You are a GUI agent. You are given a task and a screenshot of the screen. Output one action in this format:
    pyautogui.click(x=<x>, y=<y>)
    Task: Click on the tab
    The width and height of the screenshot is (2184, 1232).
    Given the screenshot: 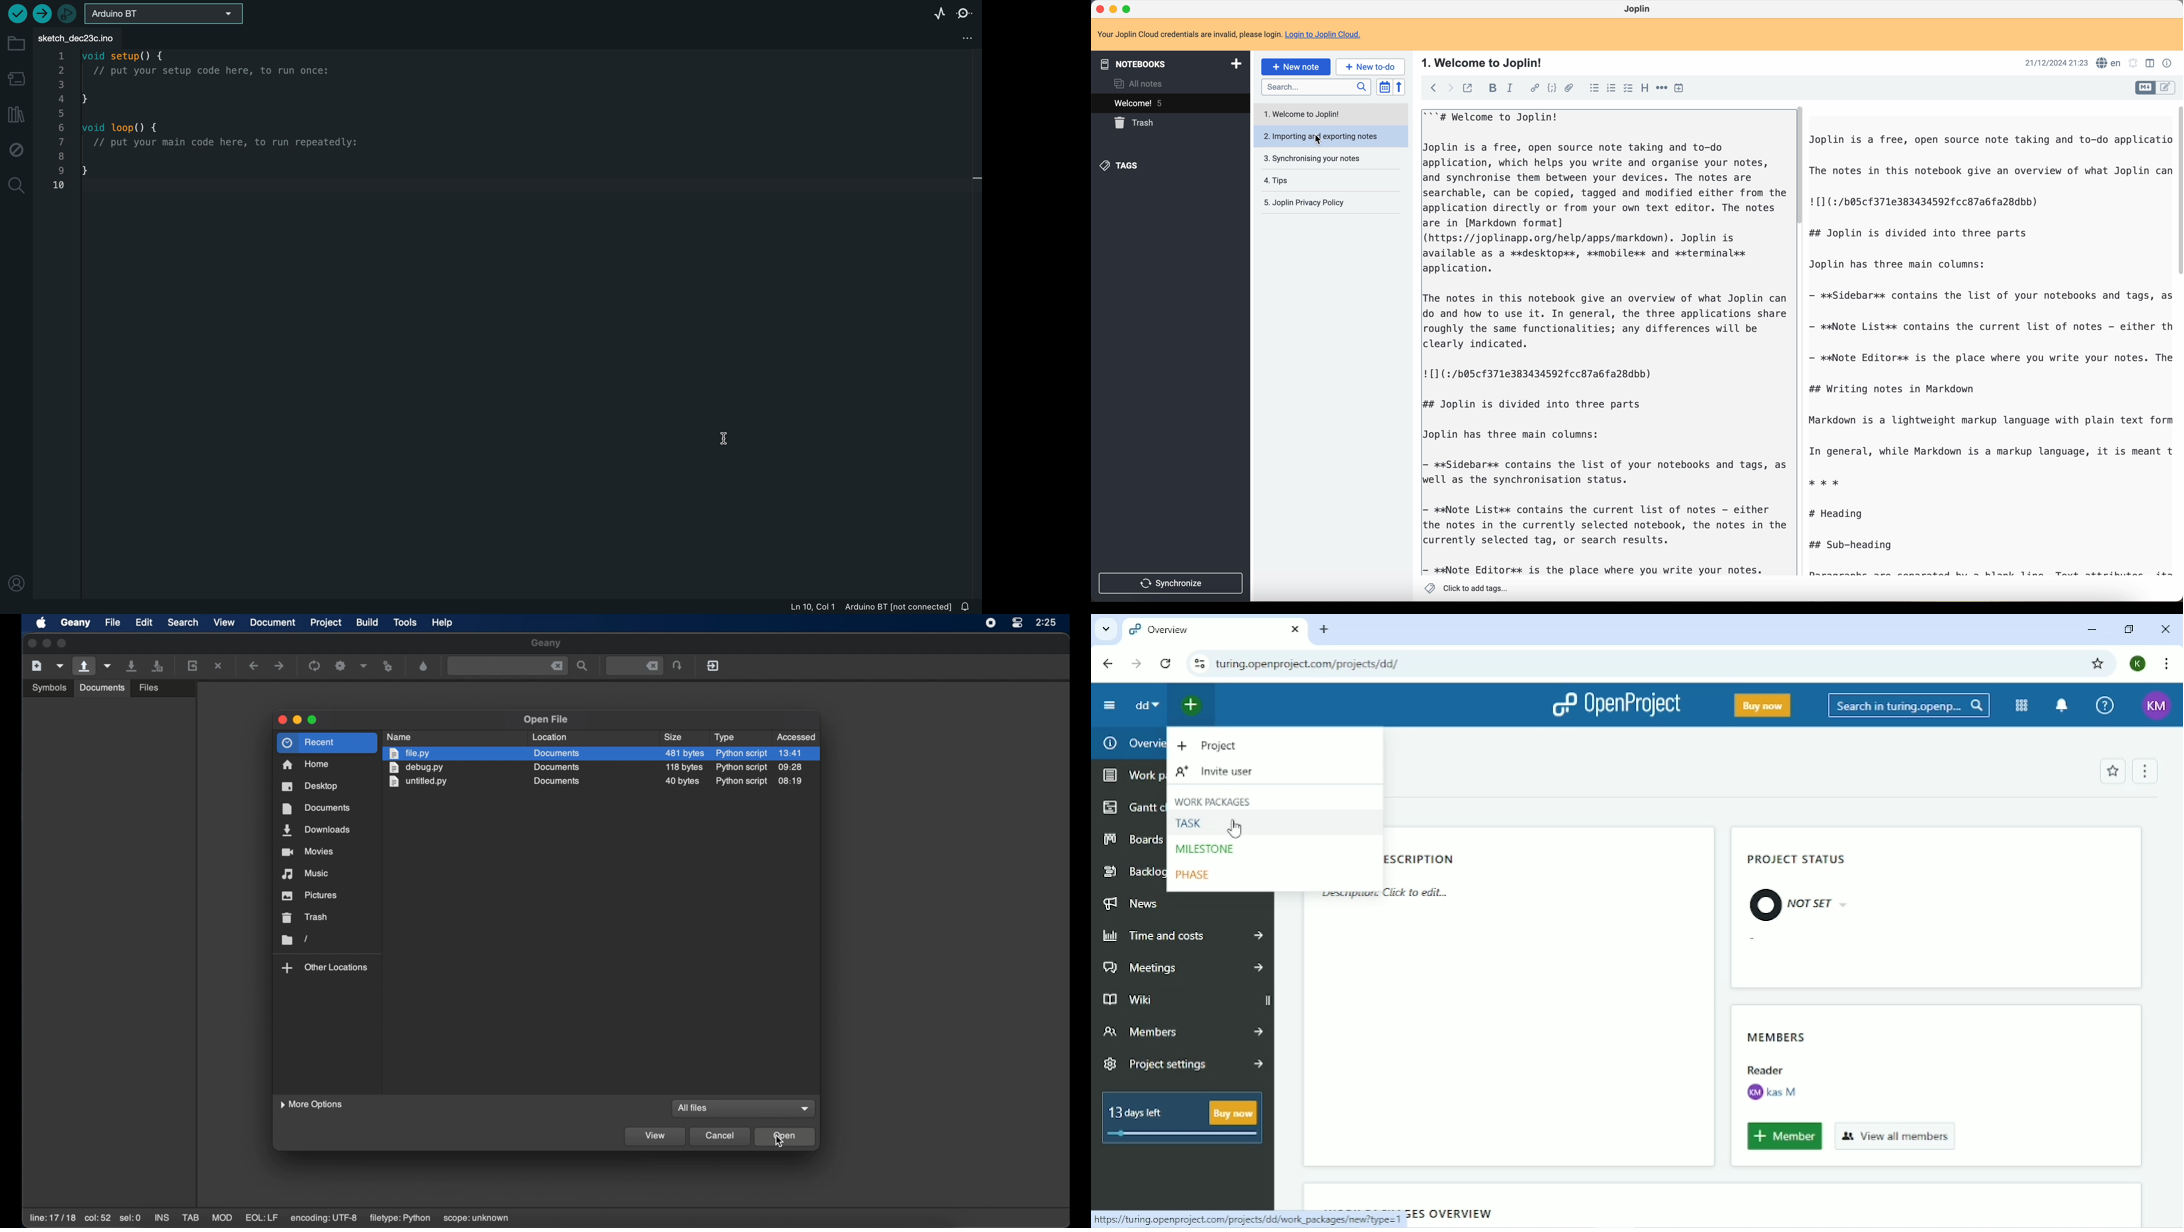 What is the action you would take?
    pyautogui.click(x=192, y=1218)
    